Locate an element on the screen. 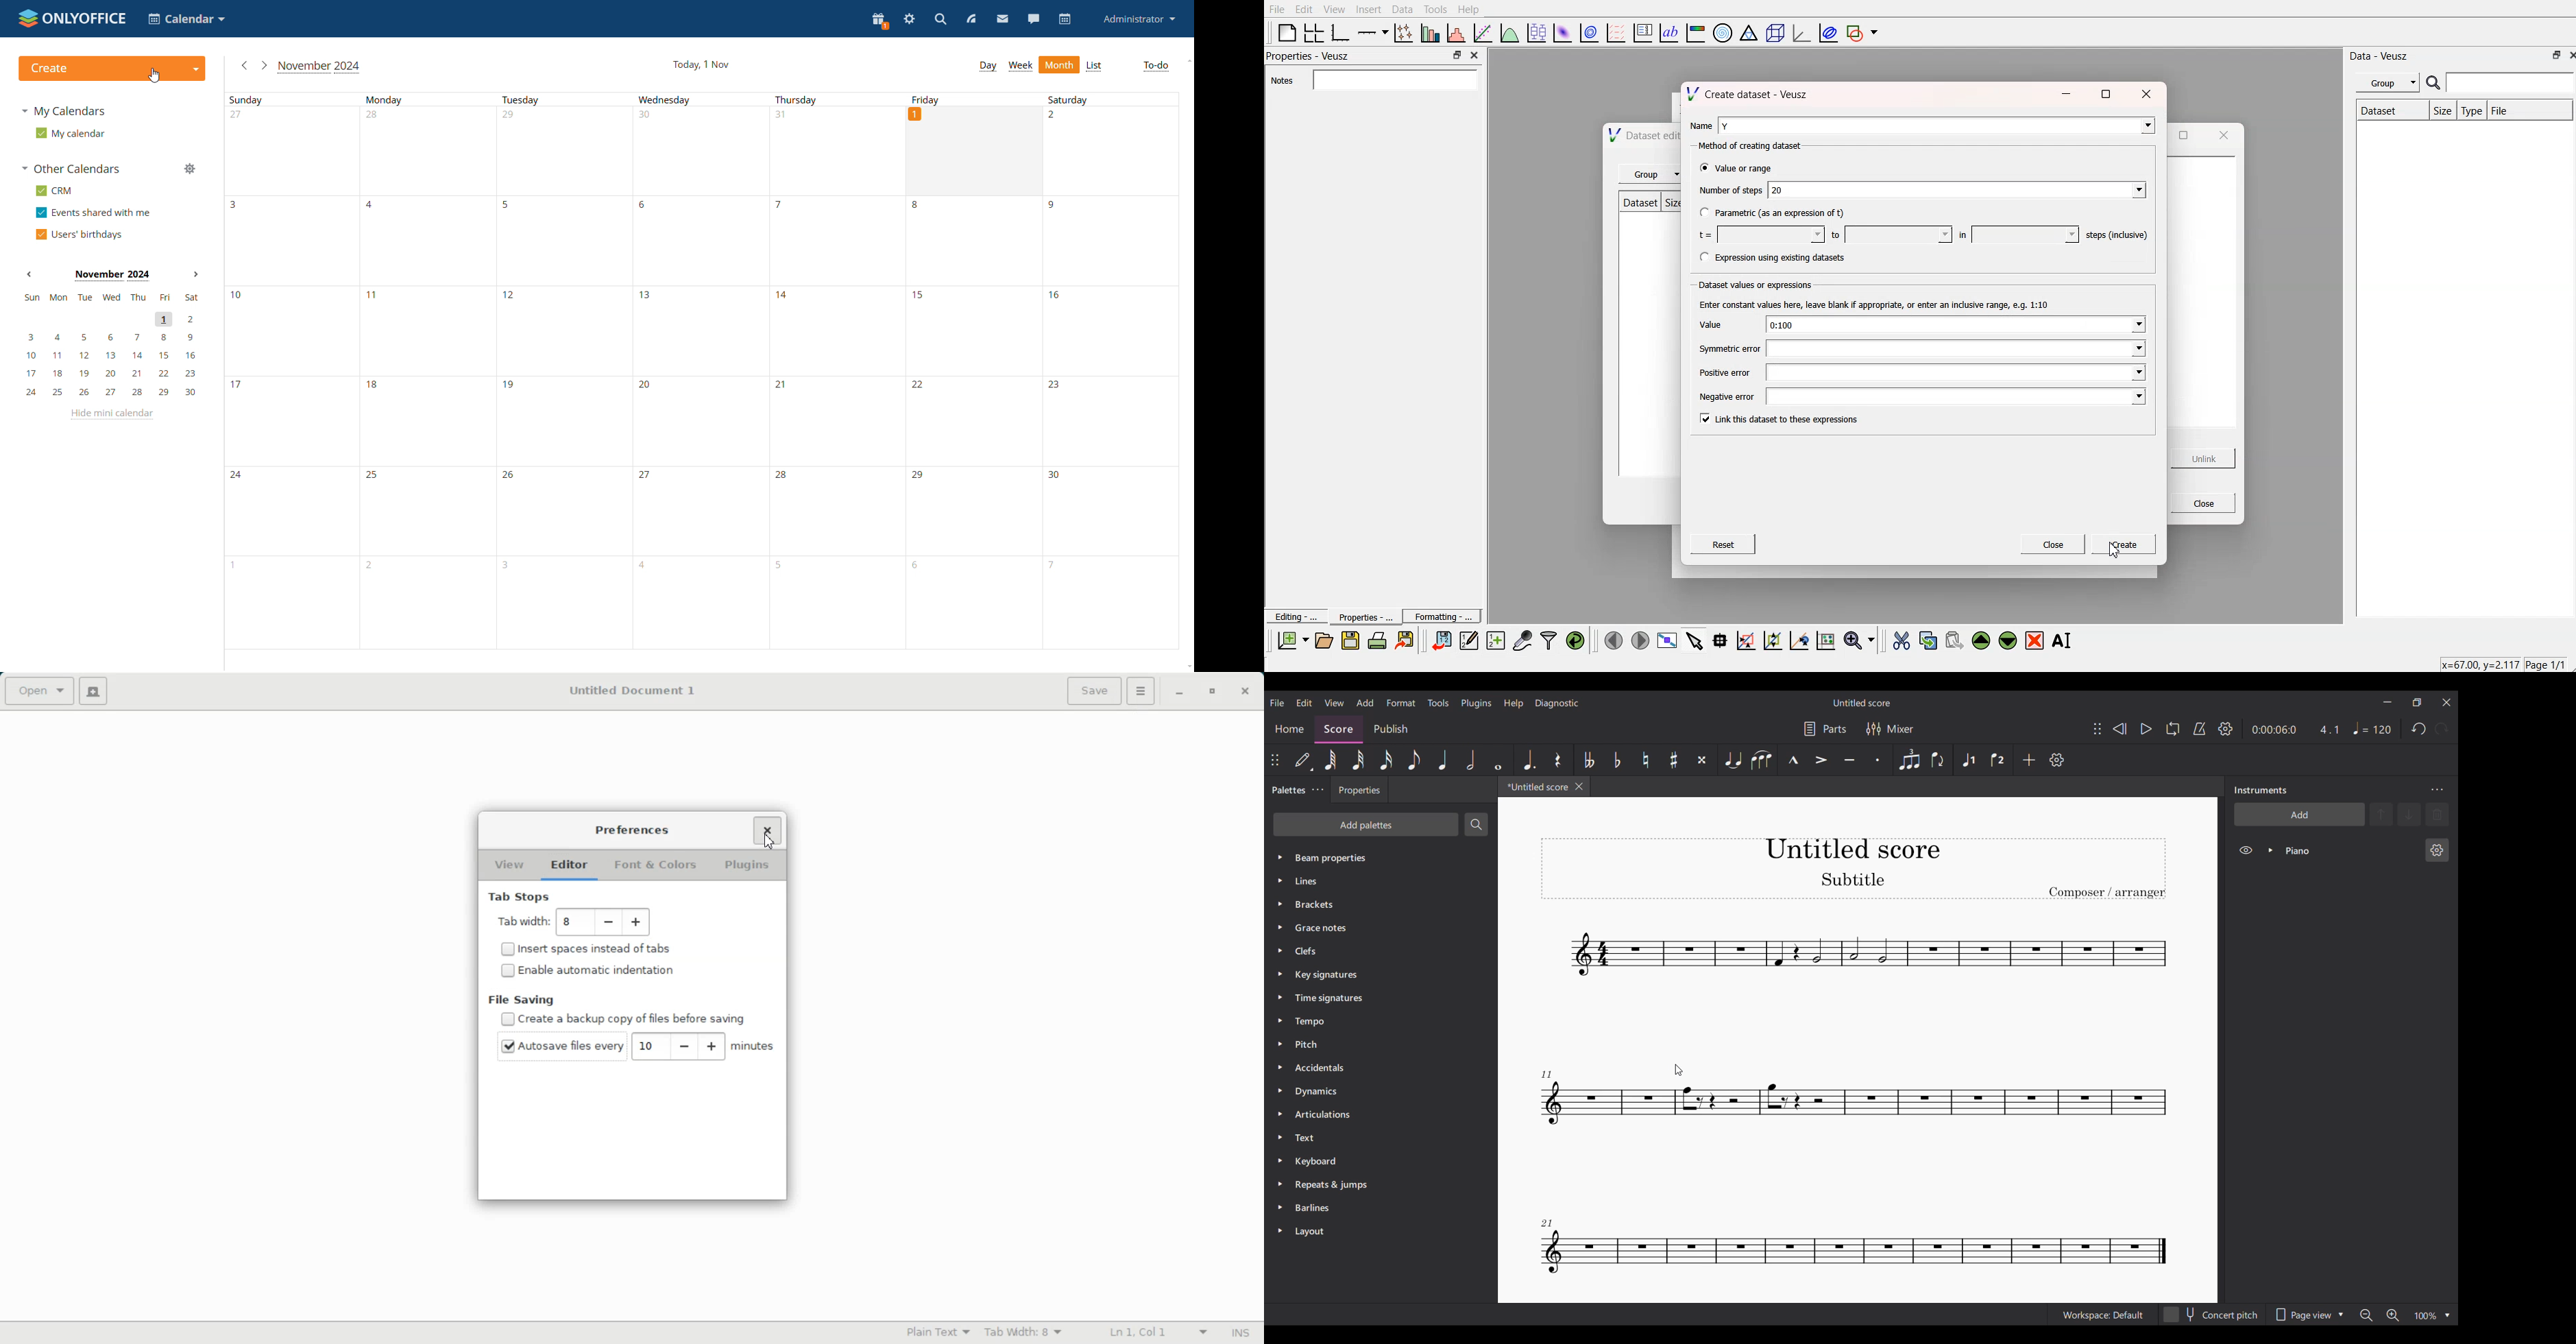 This screenshot has width=2576, height=1344. arrange a graph in a grid is located at coordinates (1315, 32).